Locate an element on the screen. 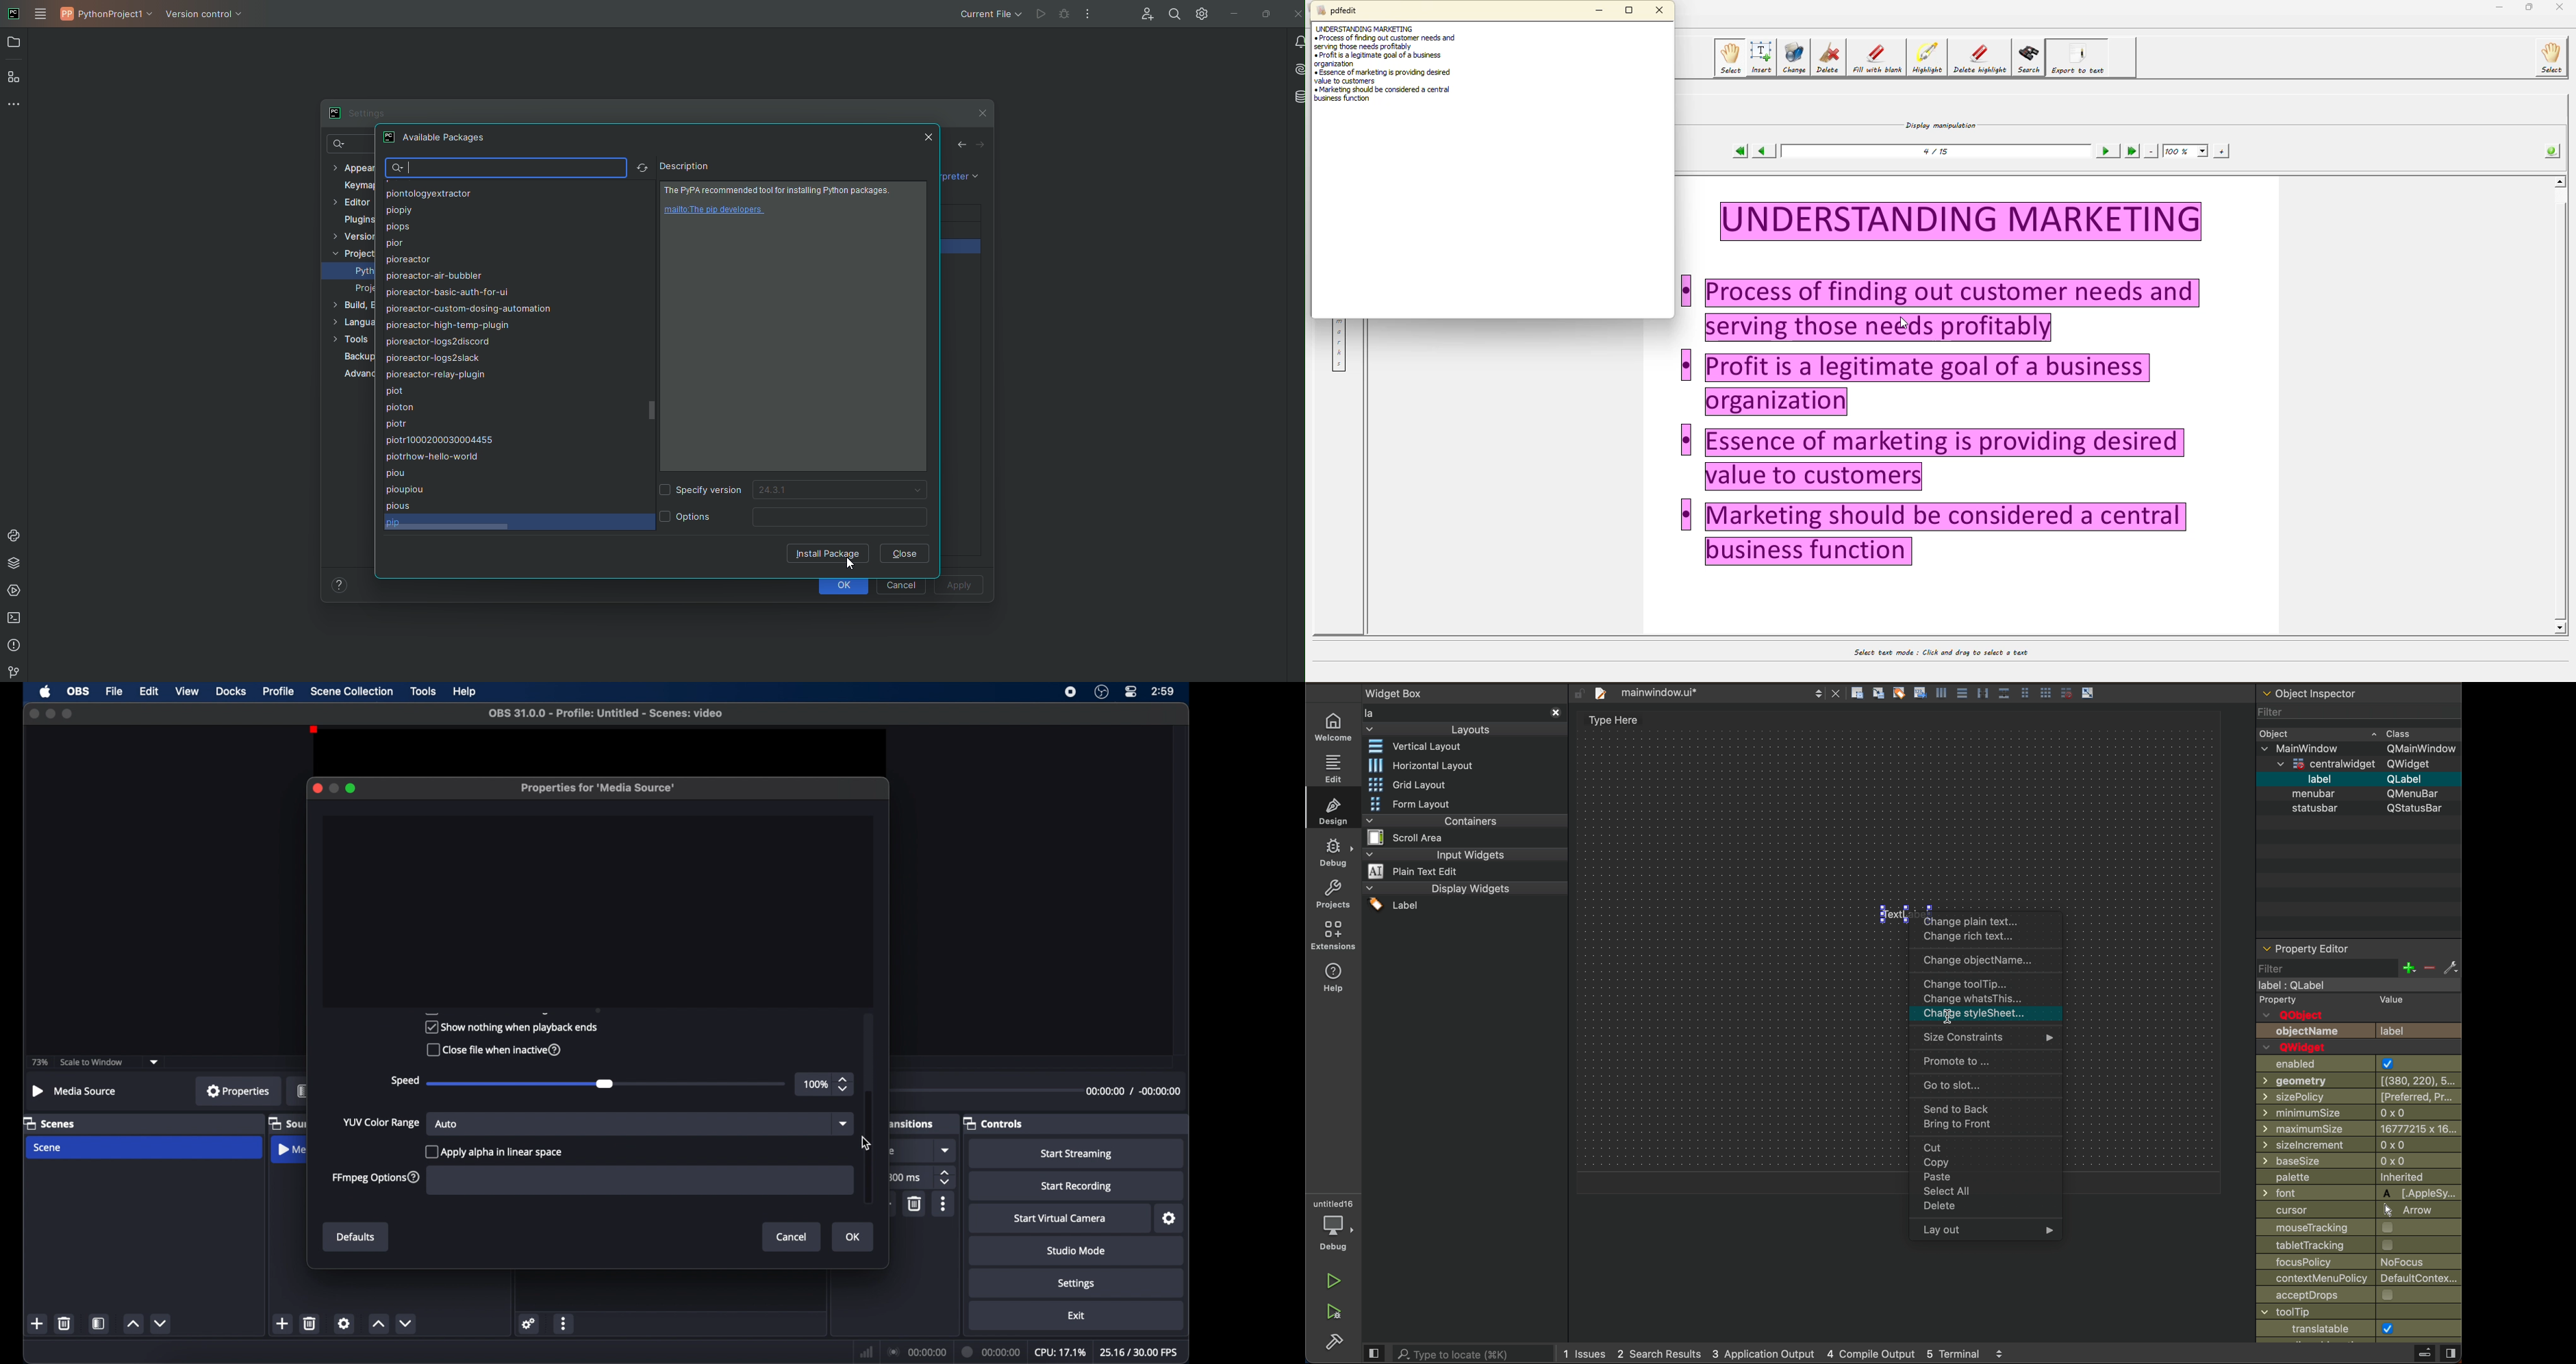 This screenshot has width=2576, height=1372. edit is located at coordinates (149, 692).